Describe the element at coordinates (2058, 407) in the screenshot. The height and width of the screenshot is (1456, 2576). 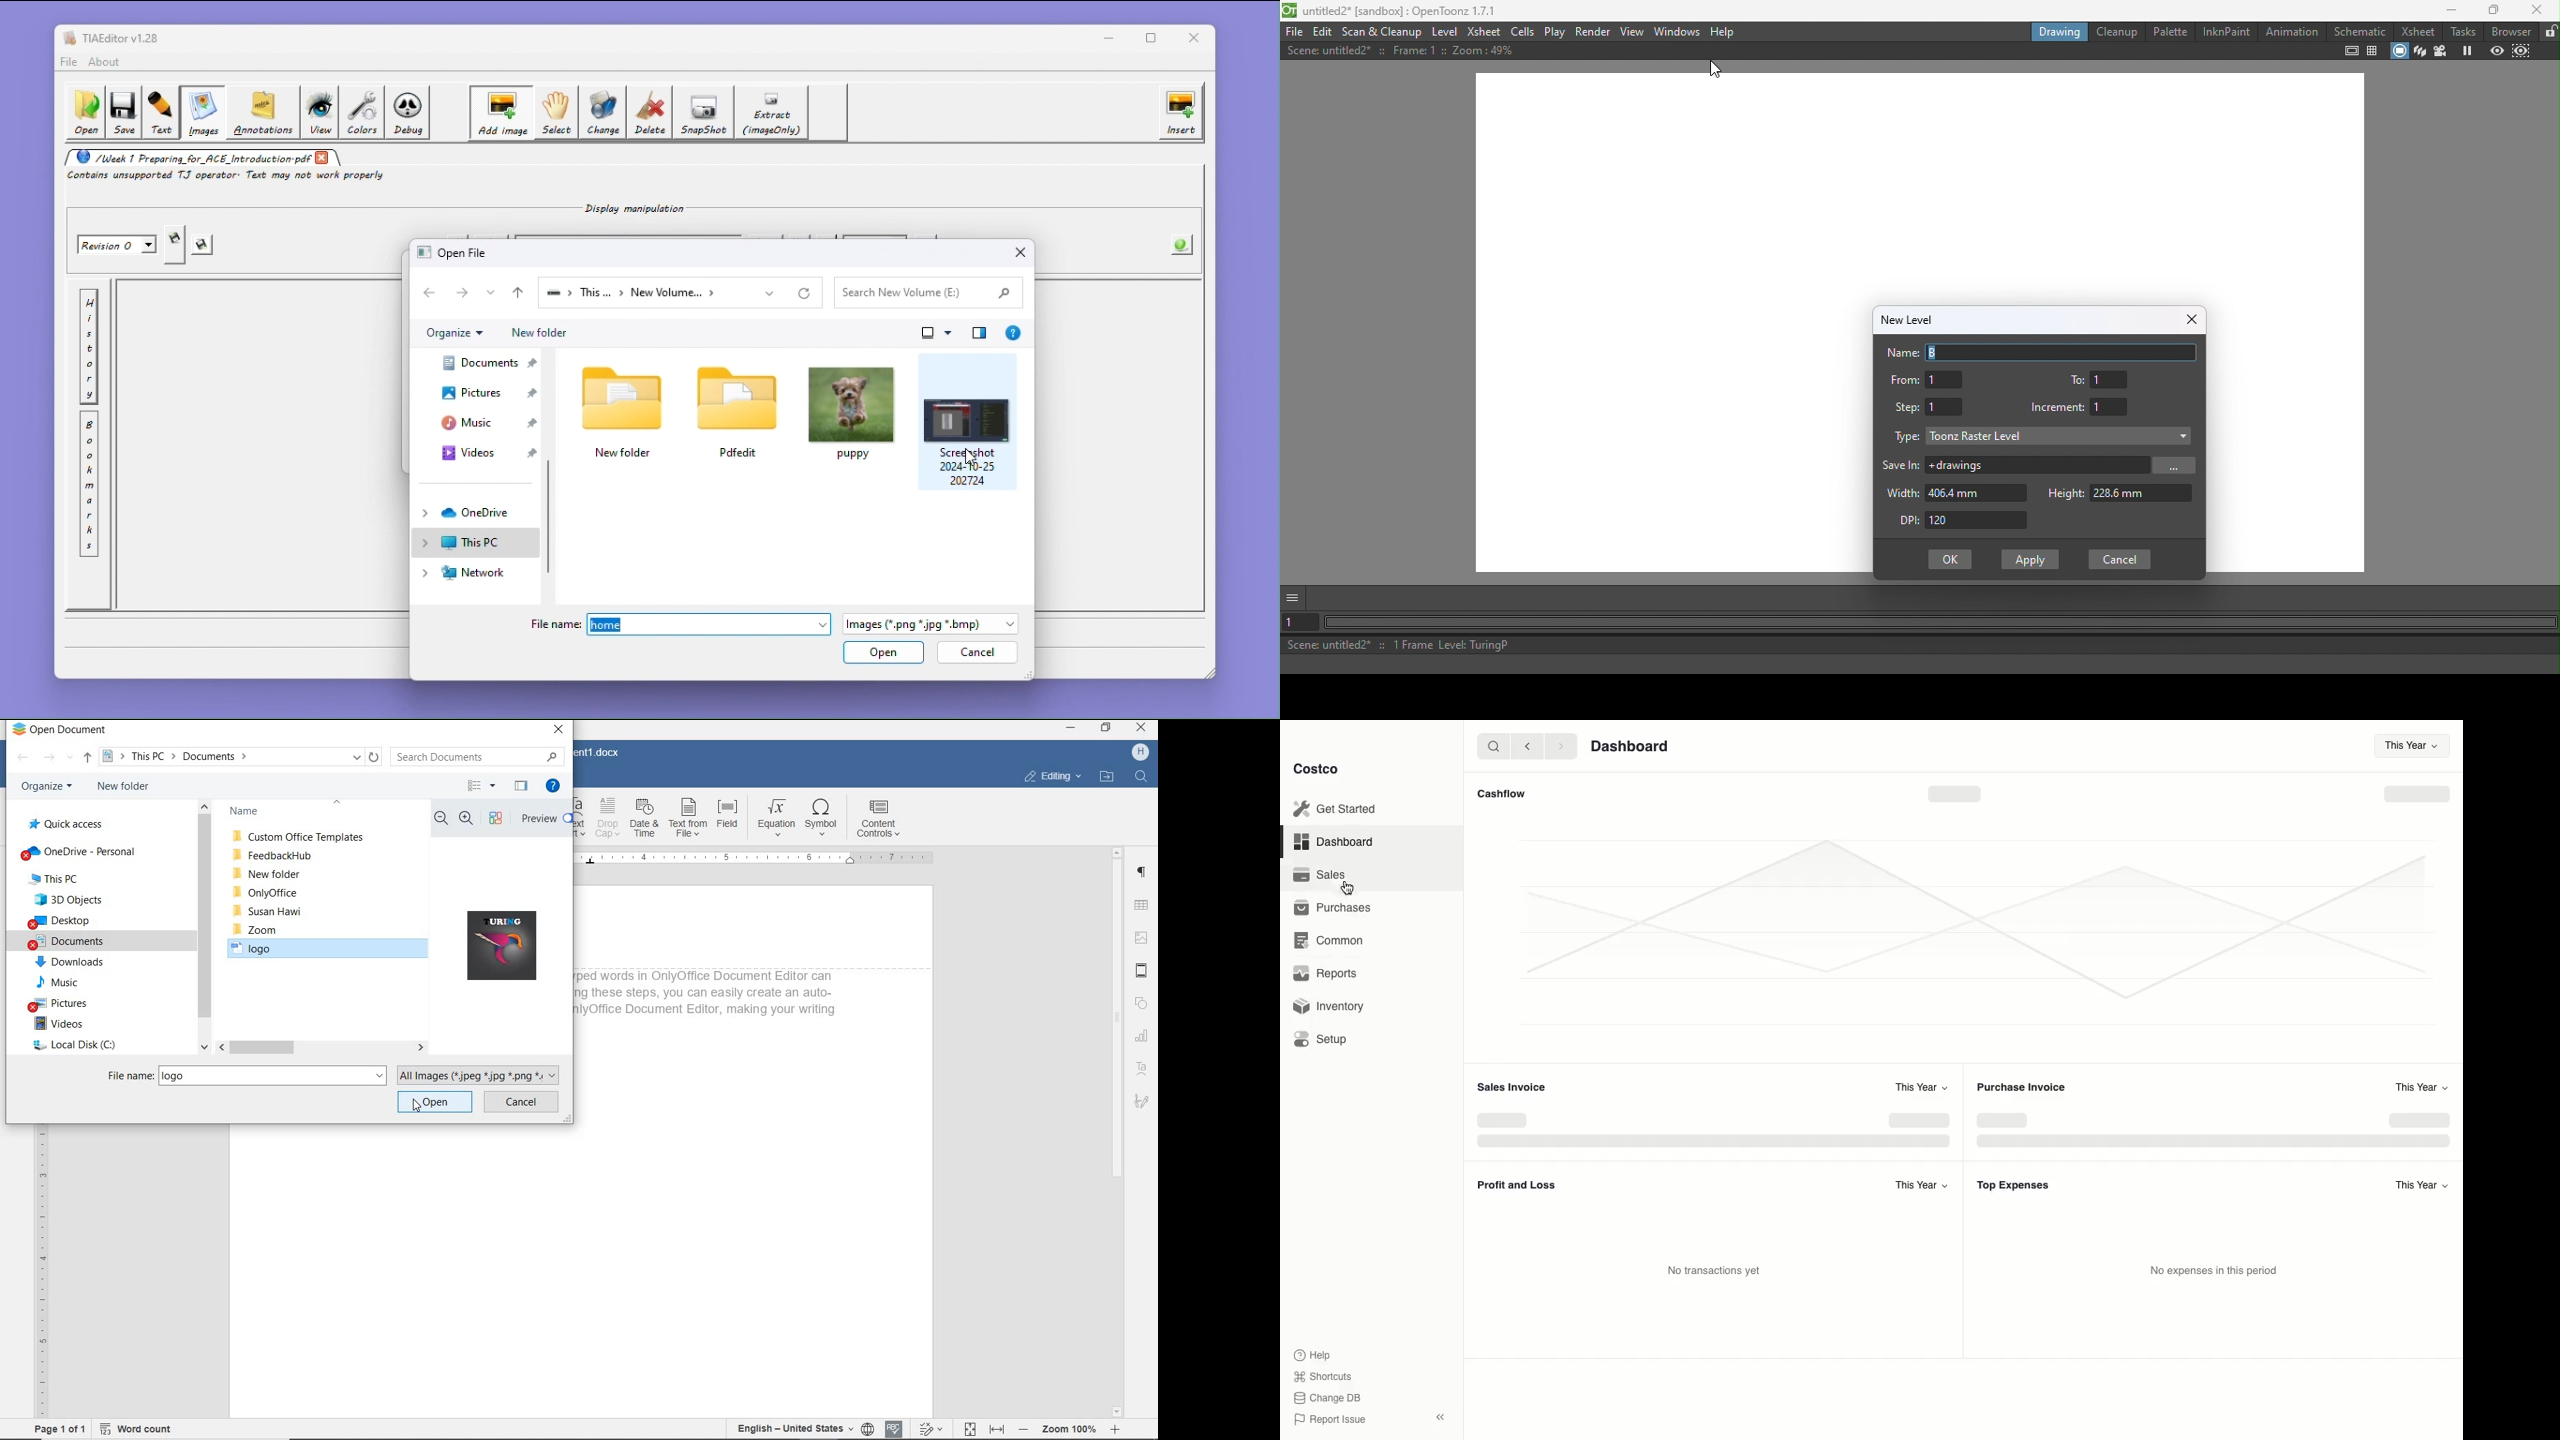
I see `Increment` at that location.